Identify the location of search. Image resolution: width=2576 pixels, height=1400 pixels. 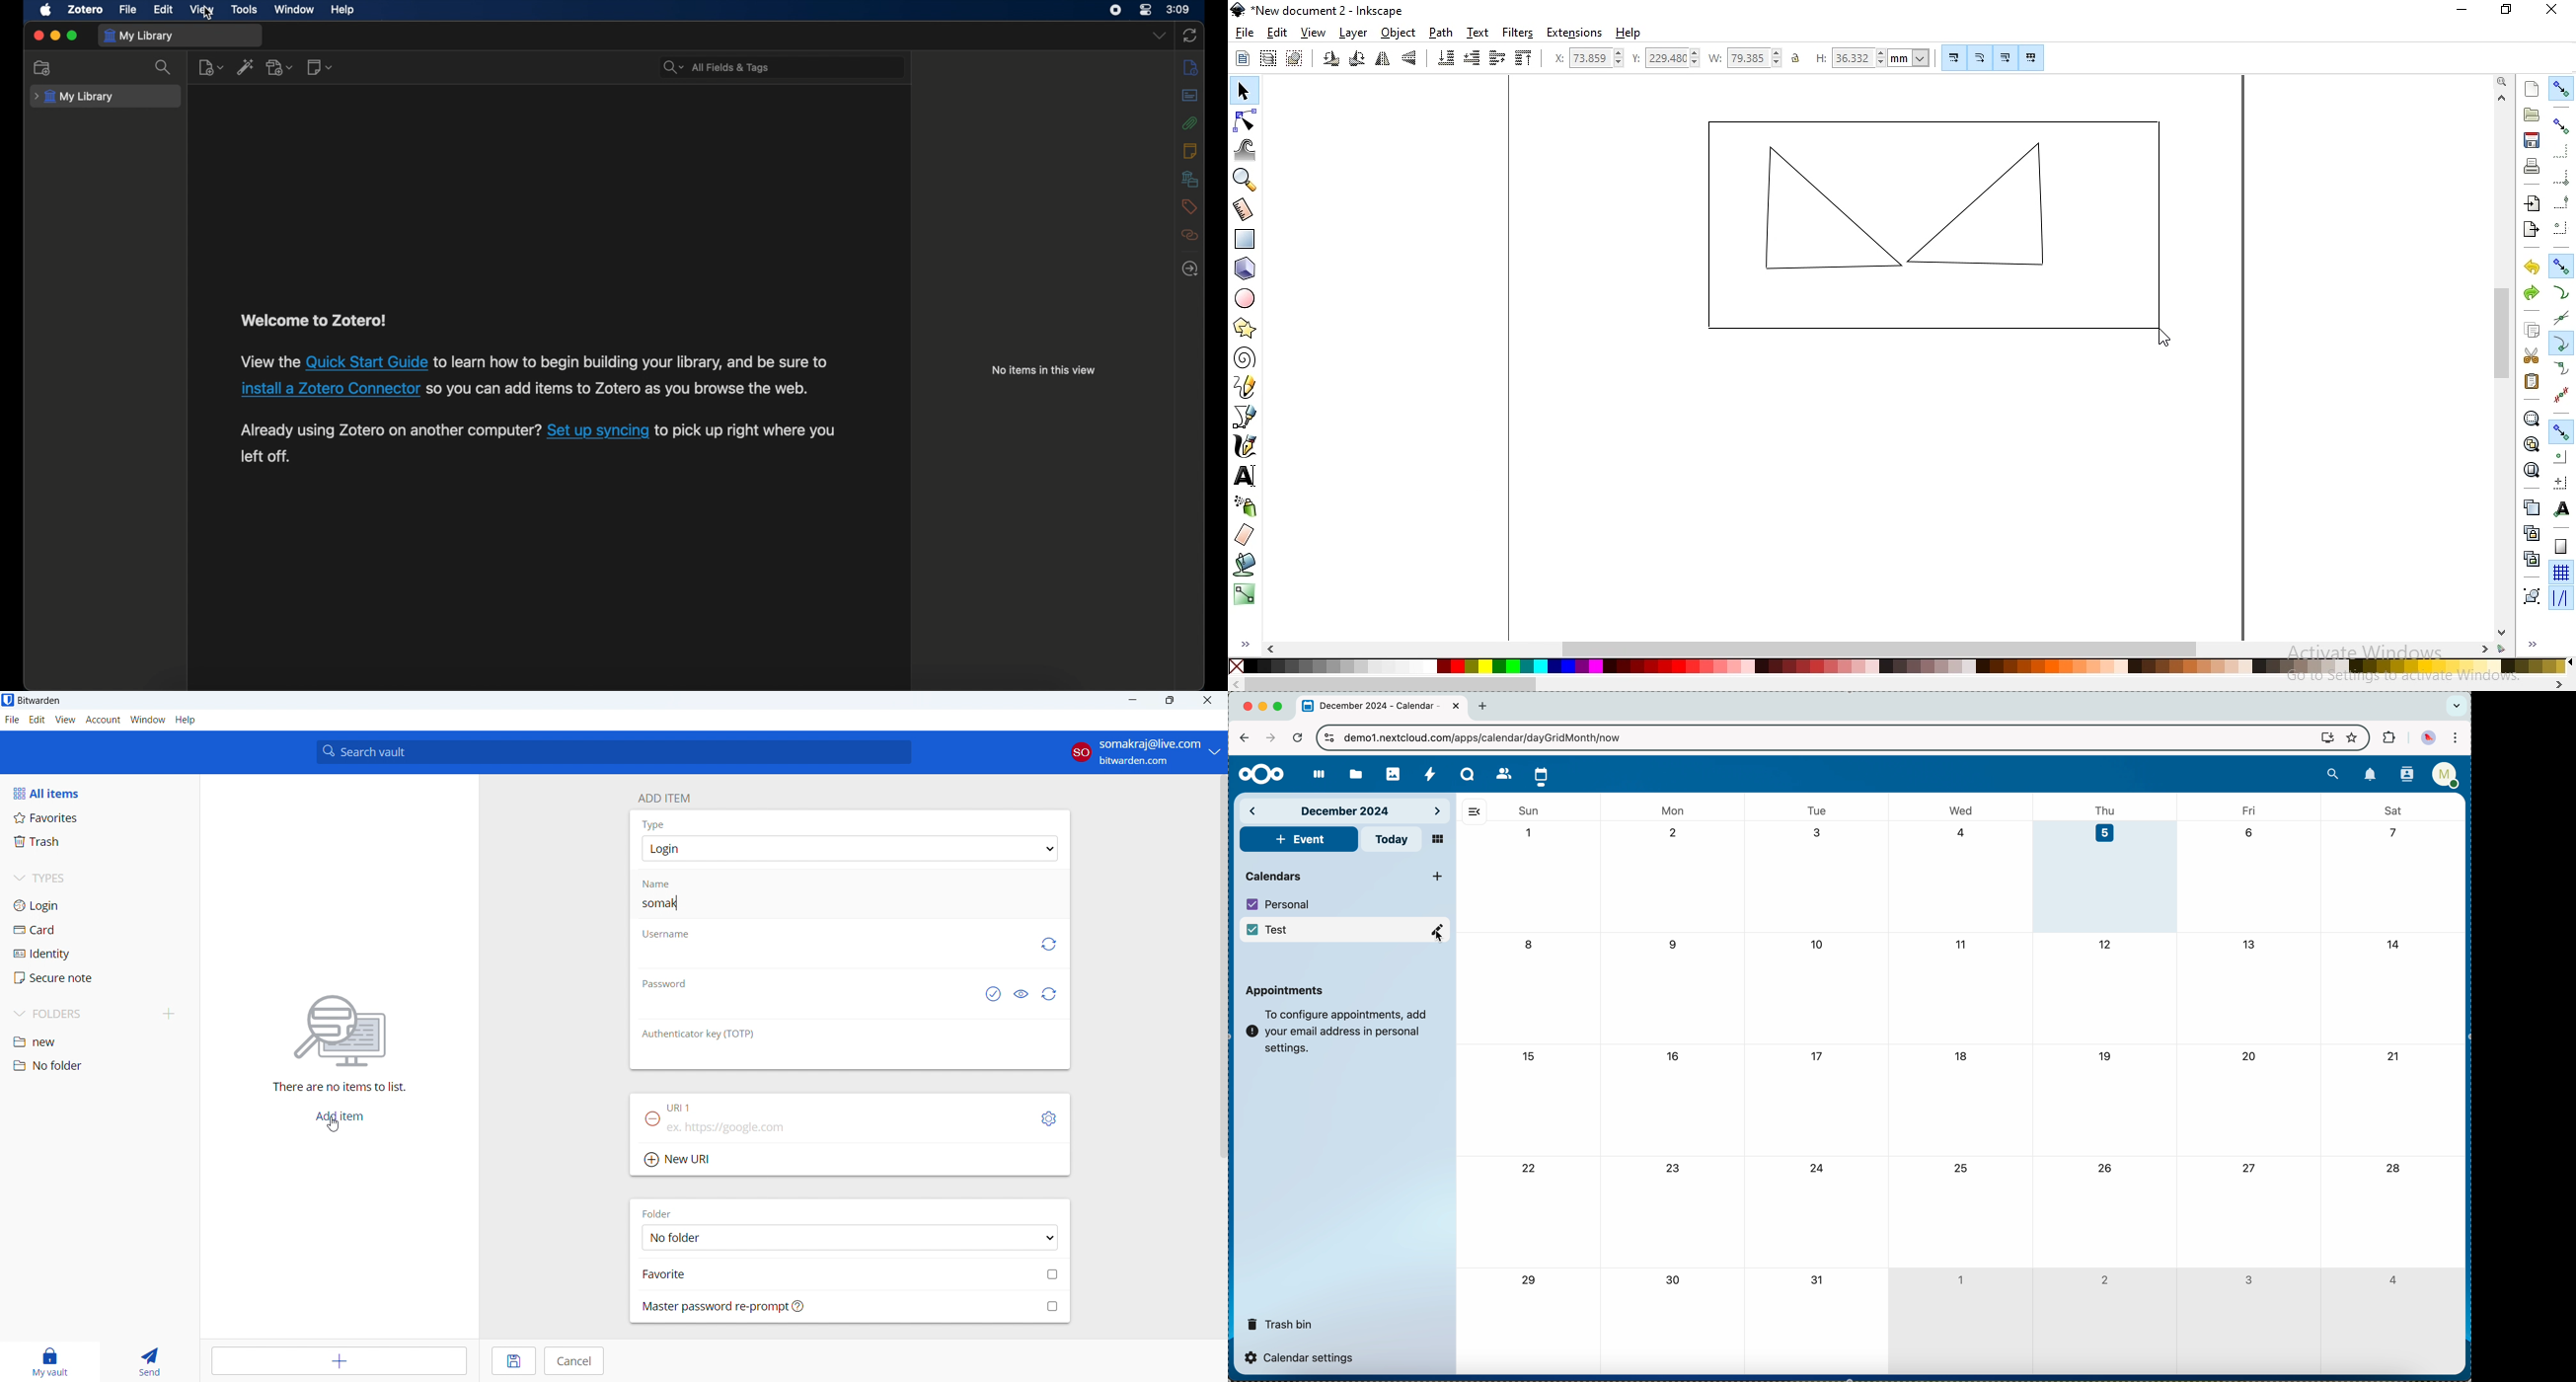
(718, 67).